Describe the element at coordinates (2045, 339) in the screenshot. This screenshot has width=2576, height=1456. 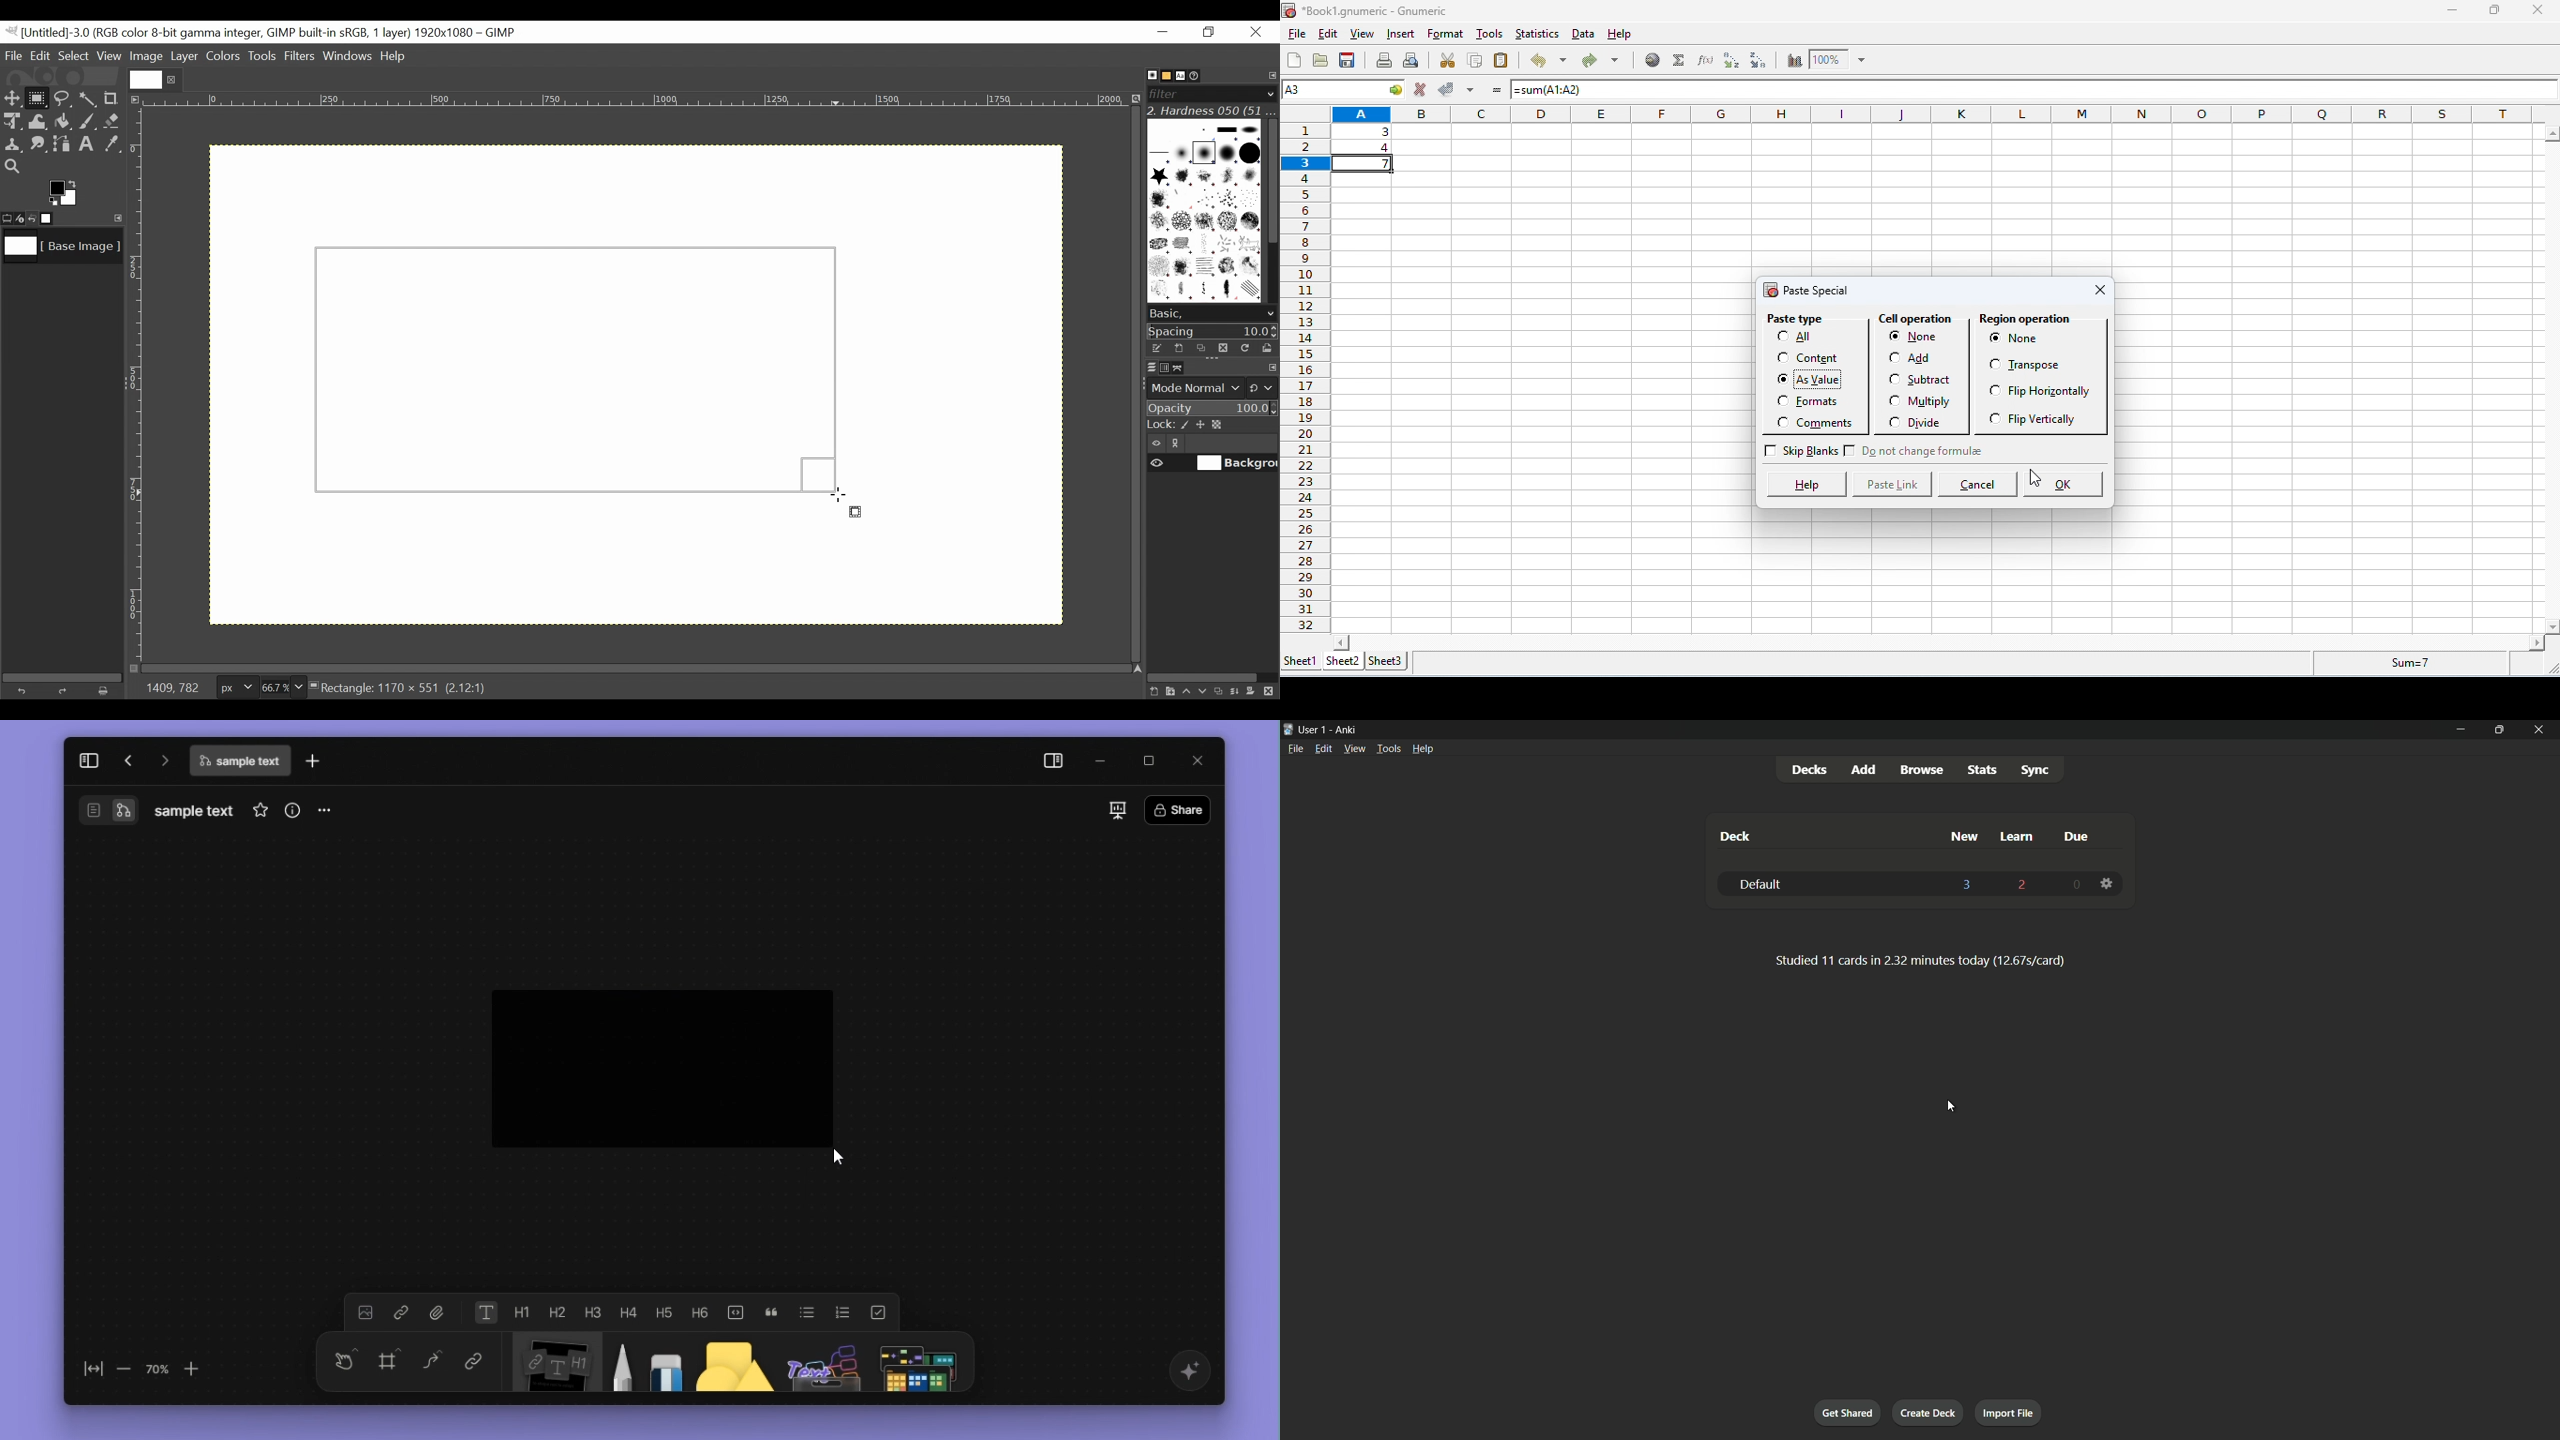
I see `none` at that location.